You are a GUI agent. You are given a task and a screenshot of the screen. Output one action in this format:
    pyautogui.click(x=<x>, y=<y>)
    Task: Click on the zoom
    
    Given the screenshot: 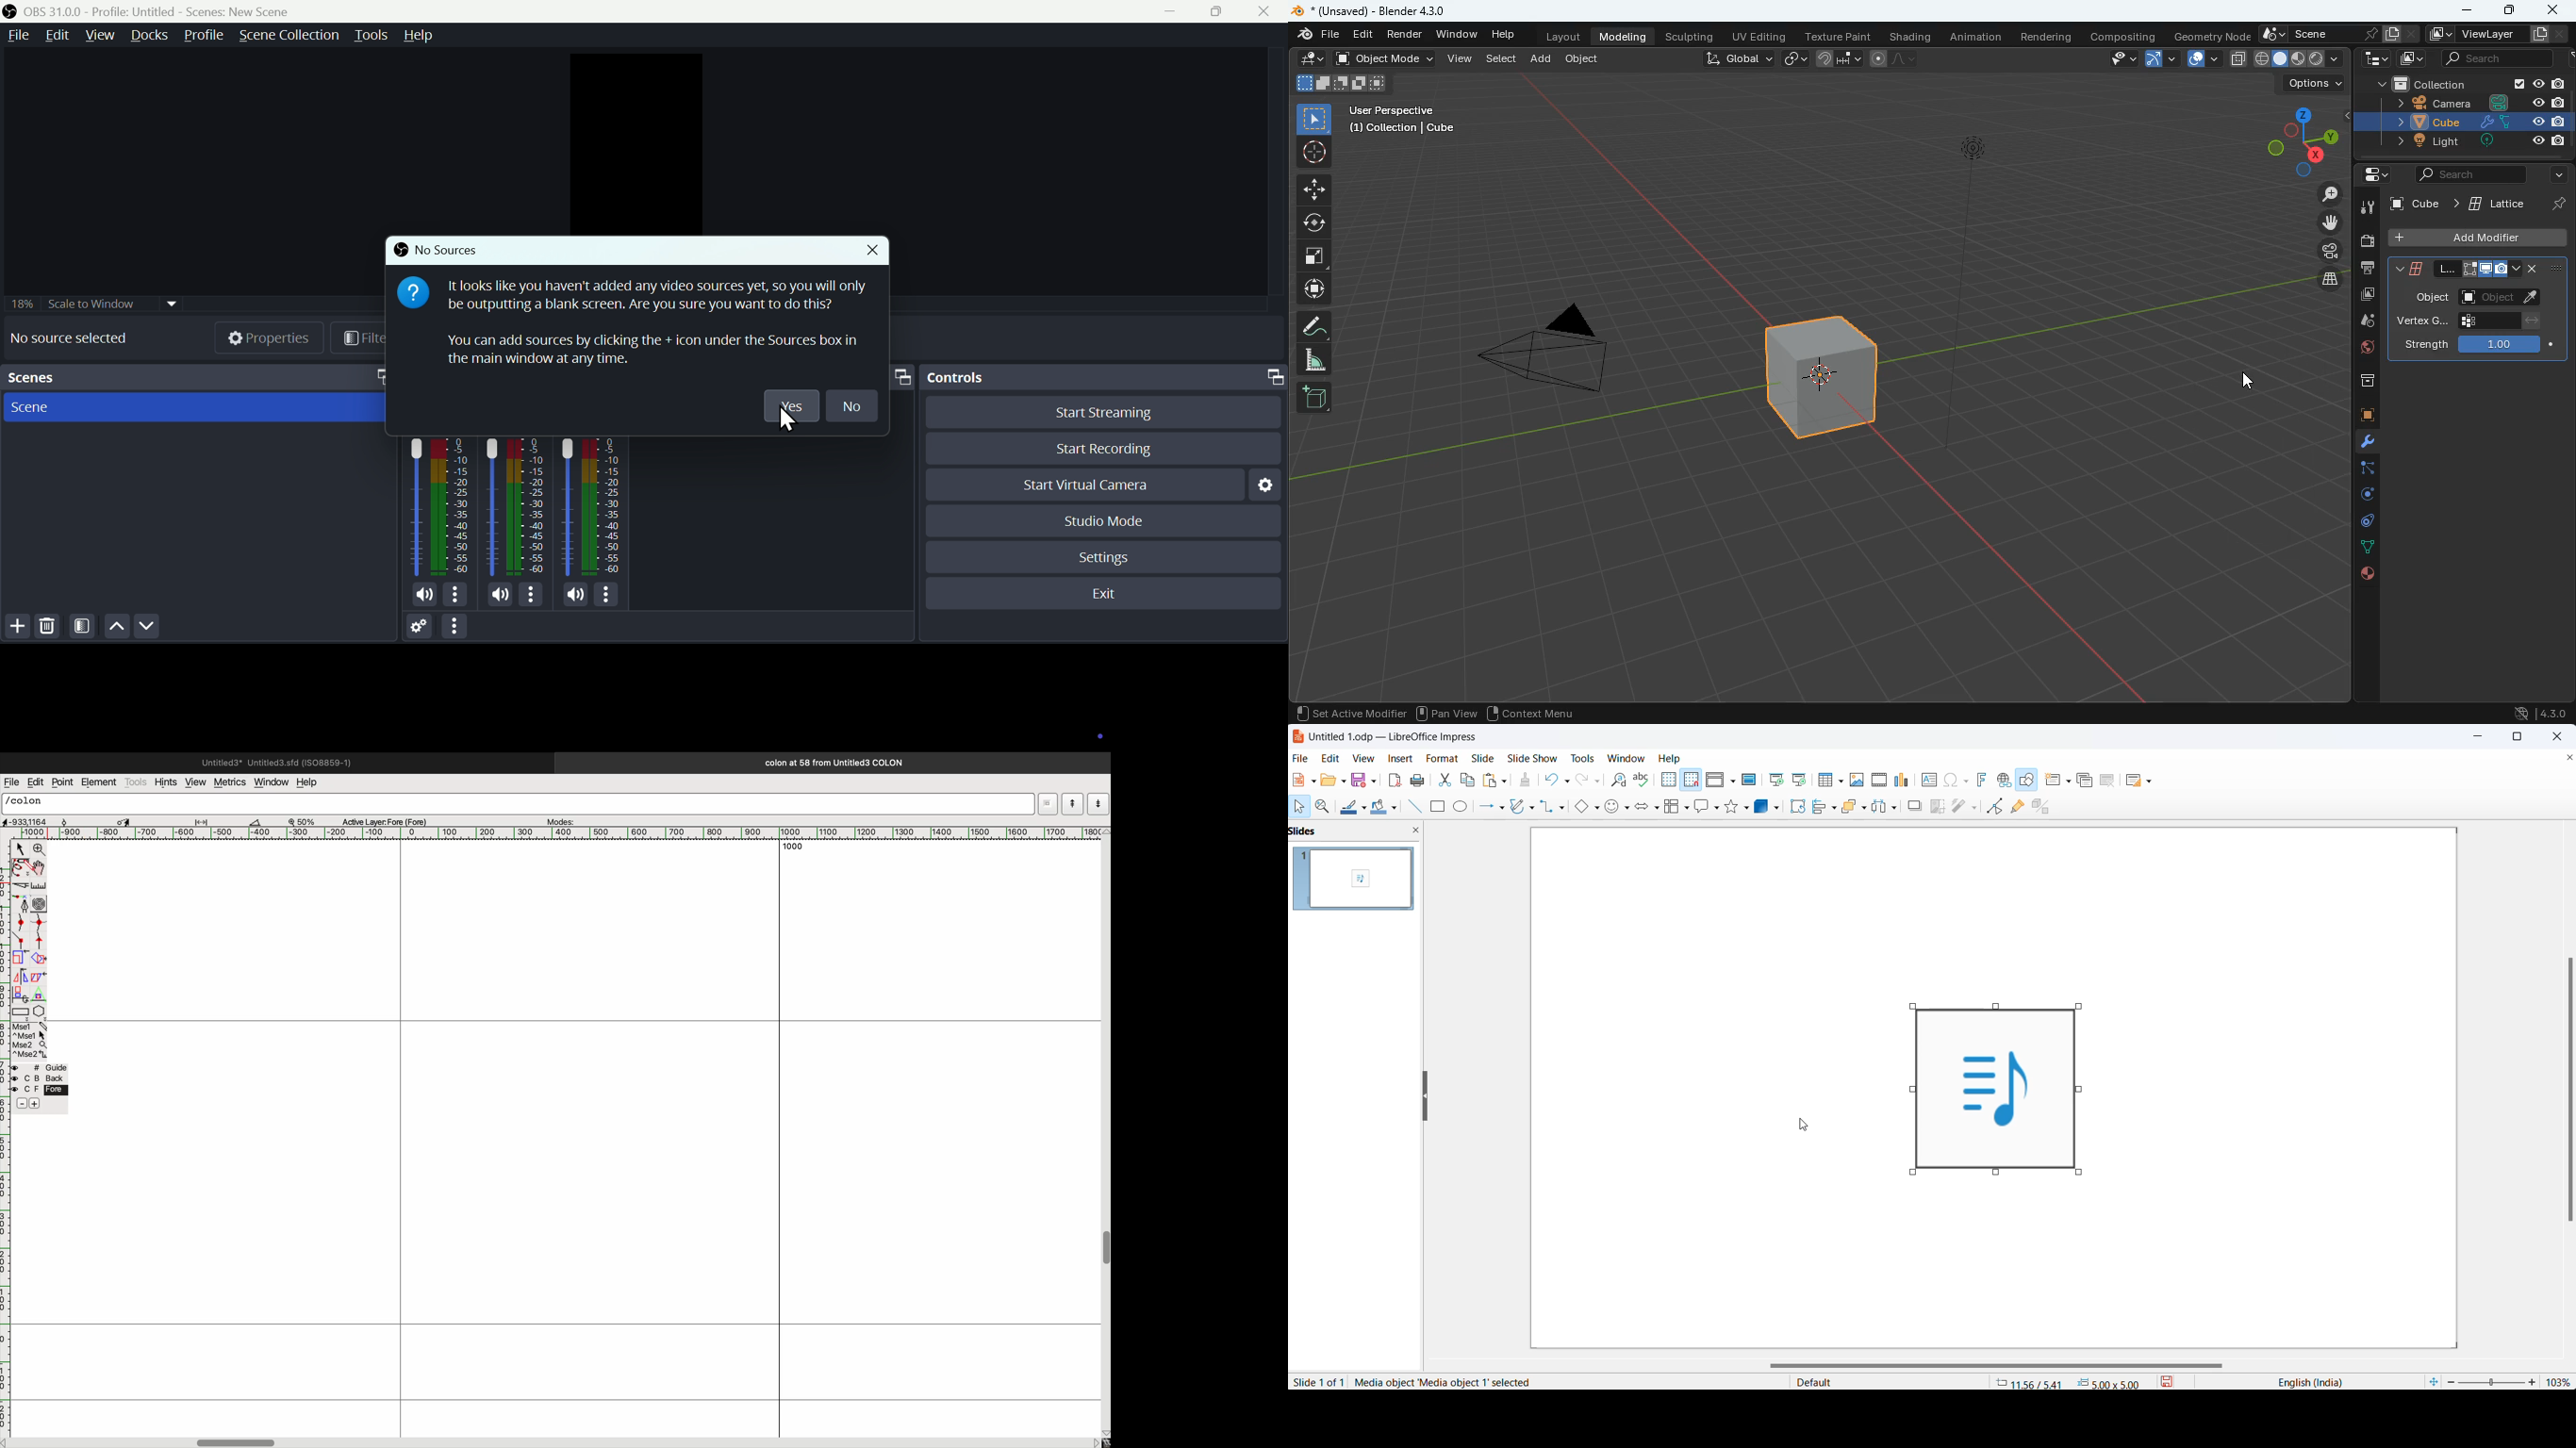 What is the action you would take?
    pyautogui.click(x=40, y=850)
    